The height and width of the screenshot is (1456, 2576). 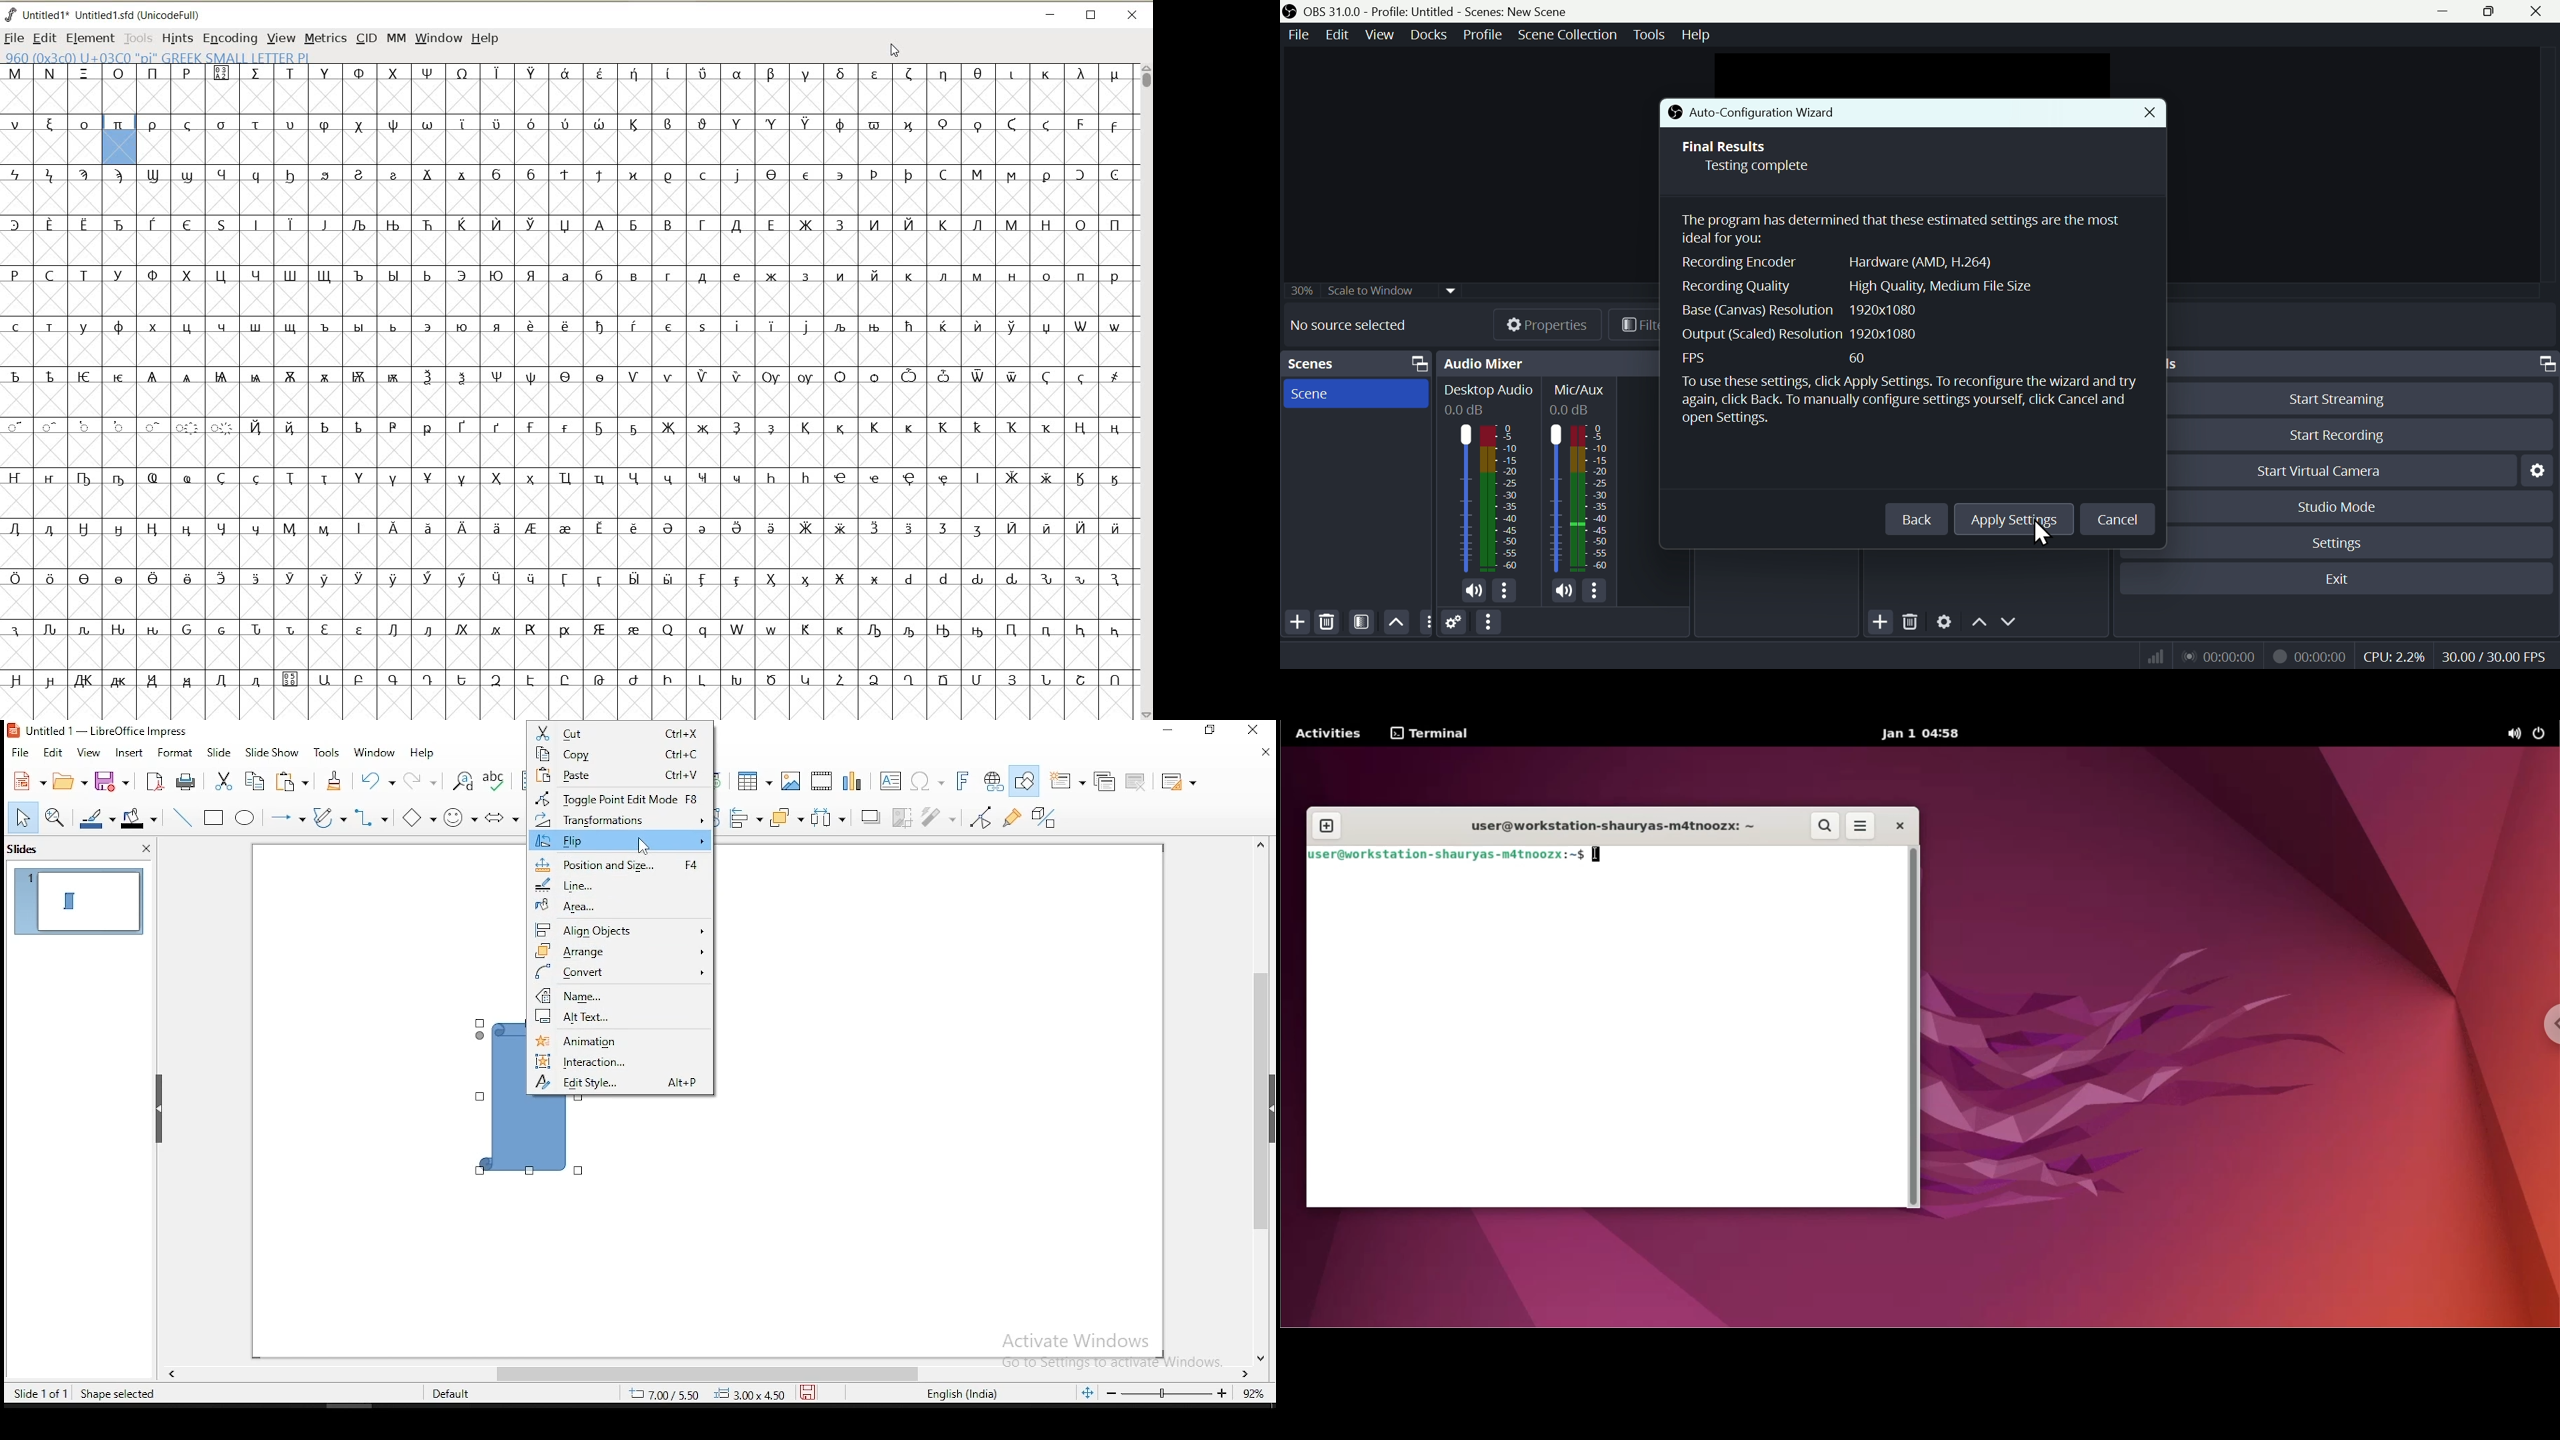 I want to click on edit, so click(x=51, y=754).